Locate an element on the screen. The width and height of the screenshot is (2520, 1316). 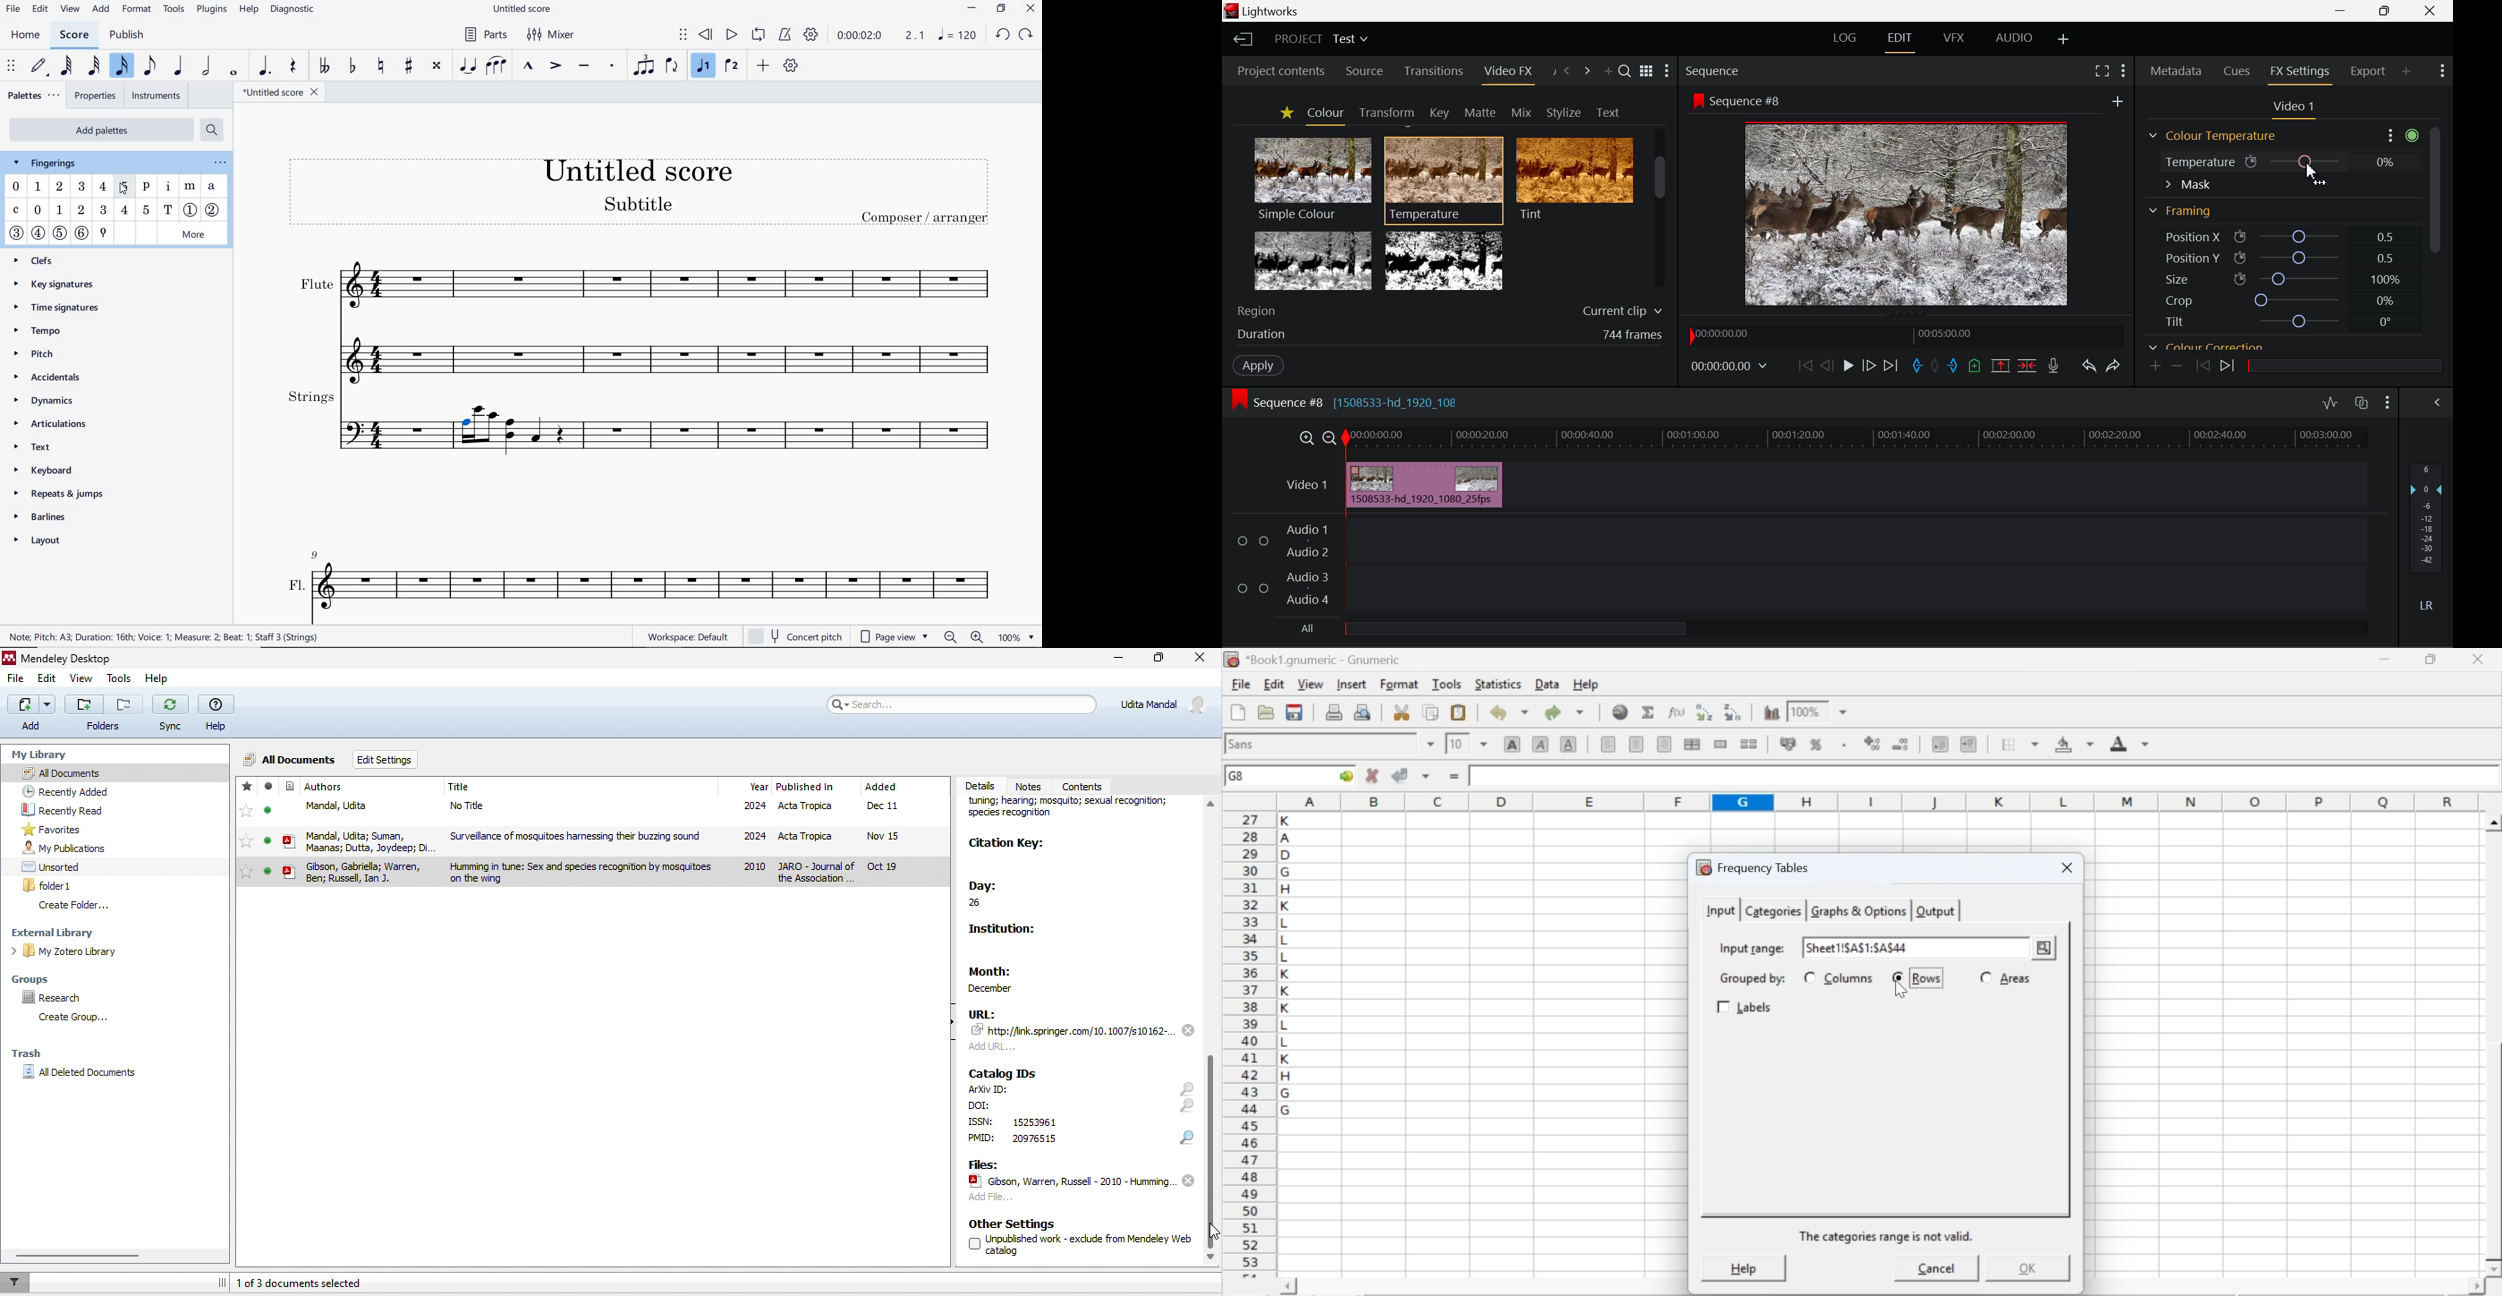
 is located at coordinates (104, 712).